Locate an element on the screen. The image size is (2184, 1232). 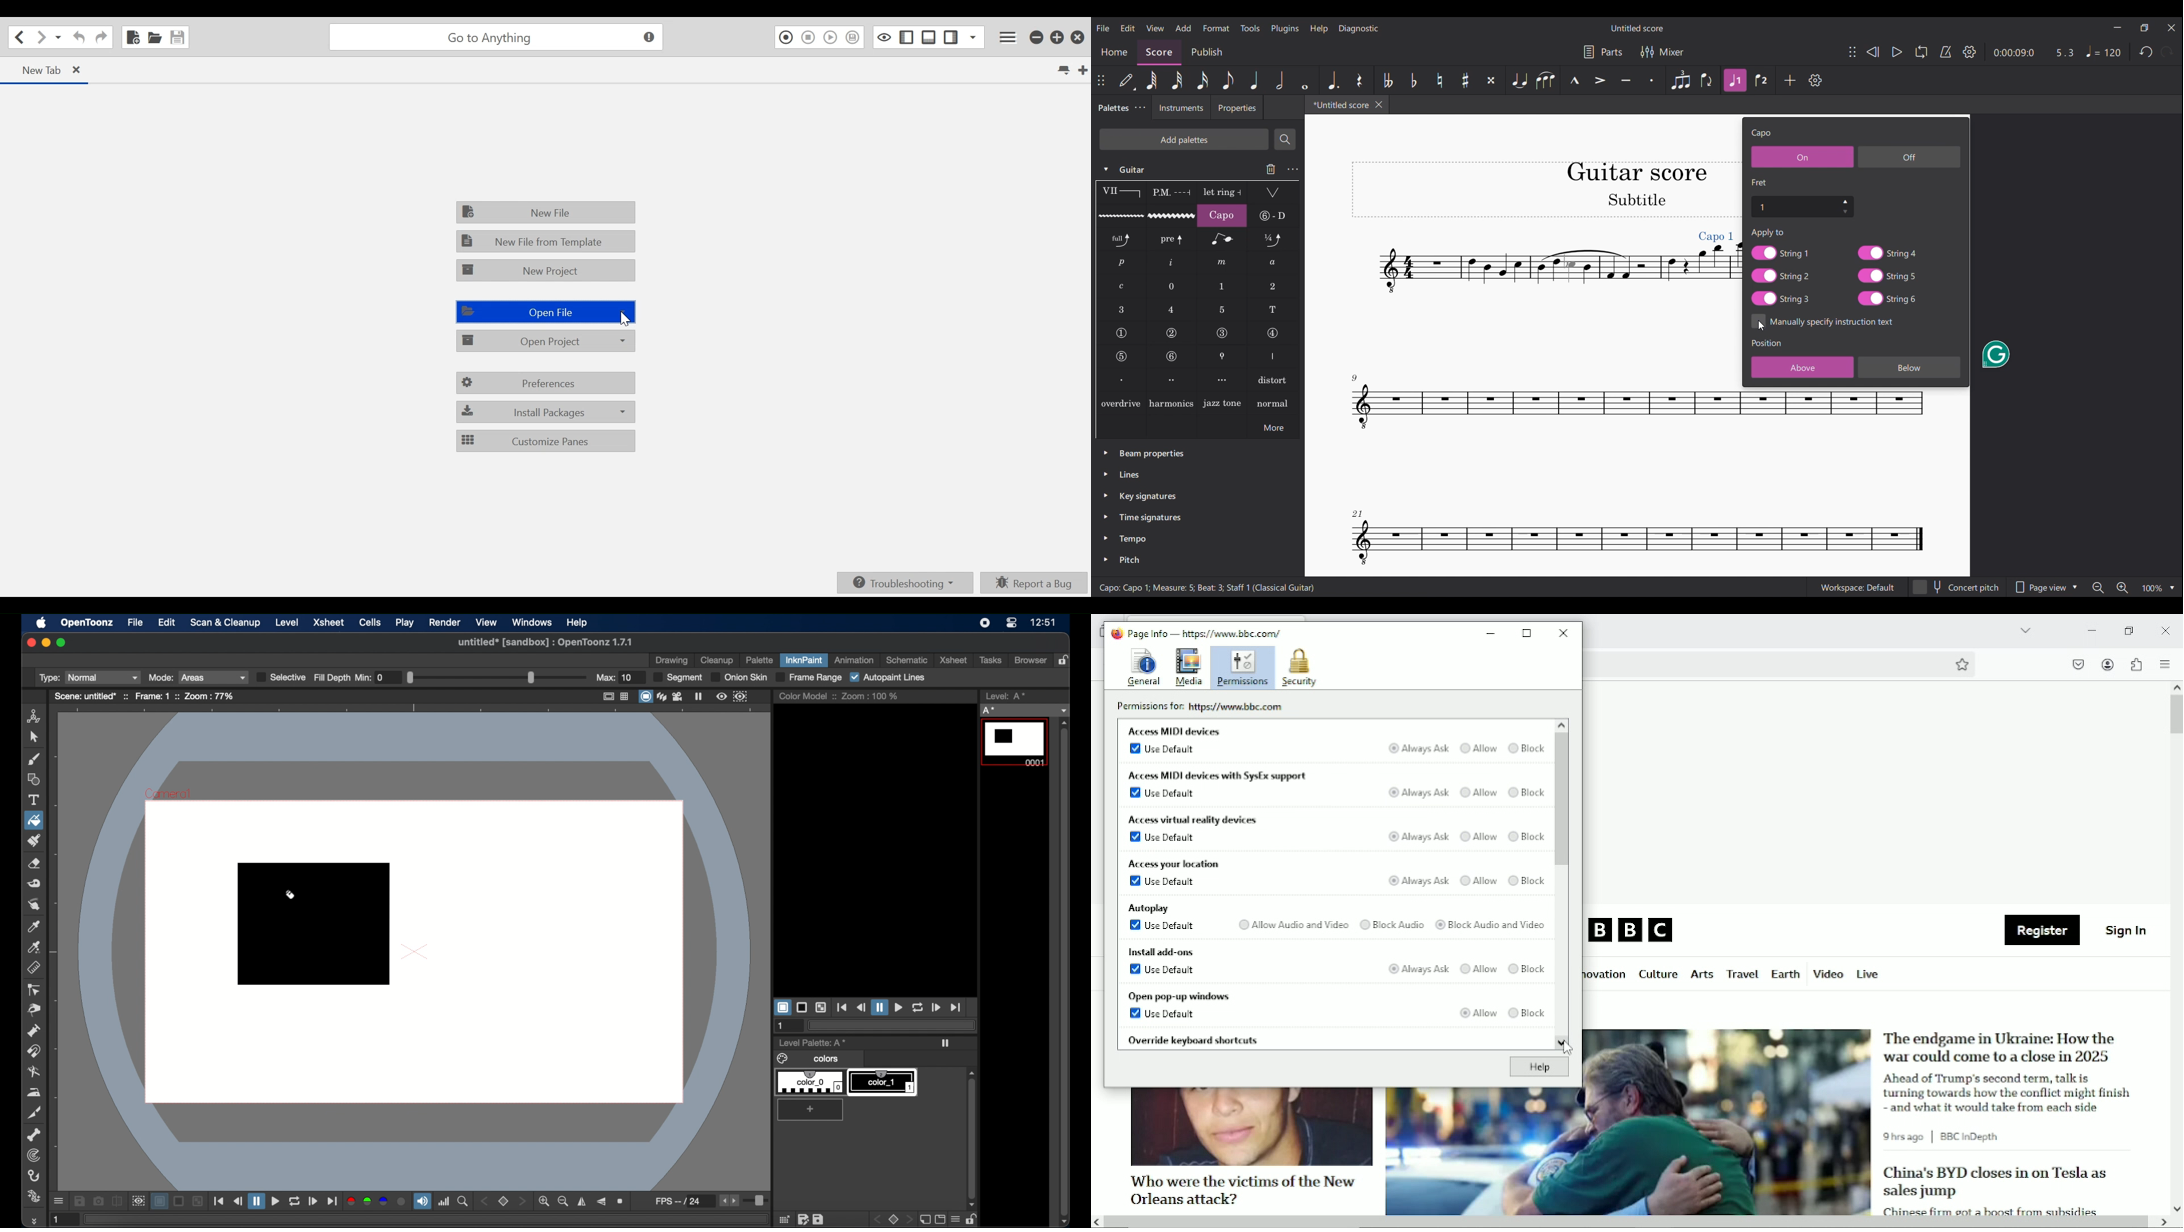
String number 4 is located at coordinates (1272, 334).